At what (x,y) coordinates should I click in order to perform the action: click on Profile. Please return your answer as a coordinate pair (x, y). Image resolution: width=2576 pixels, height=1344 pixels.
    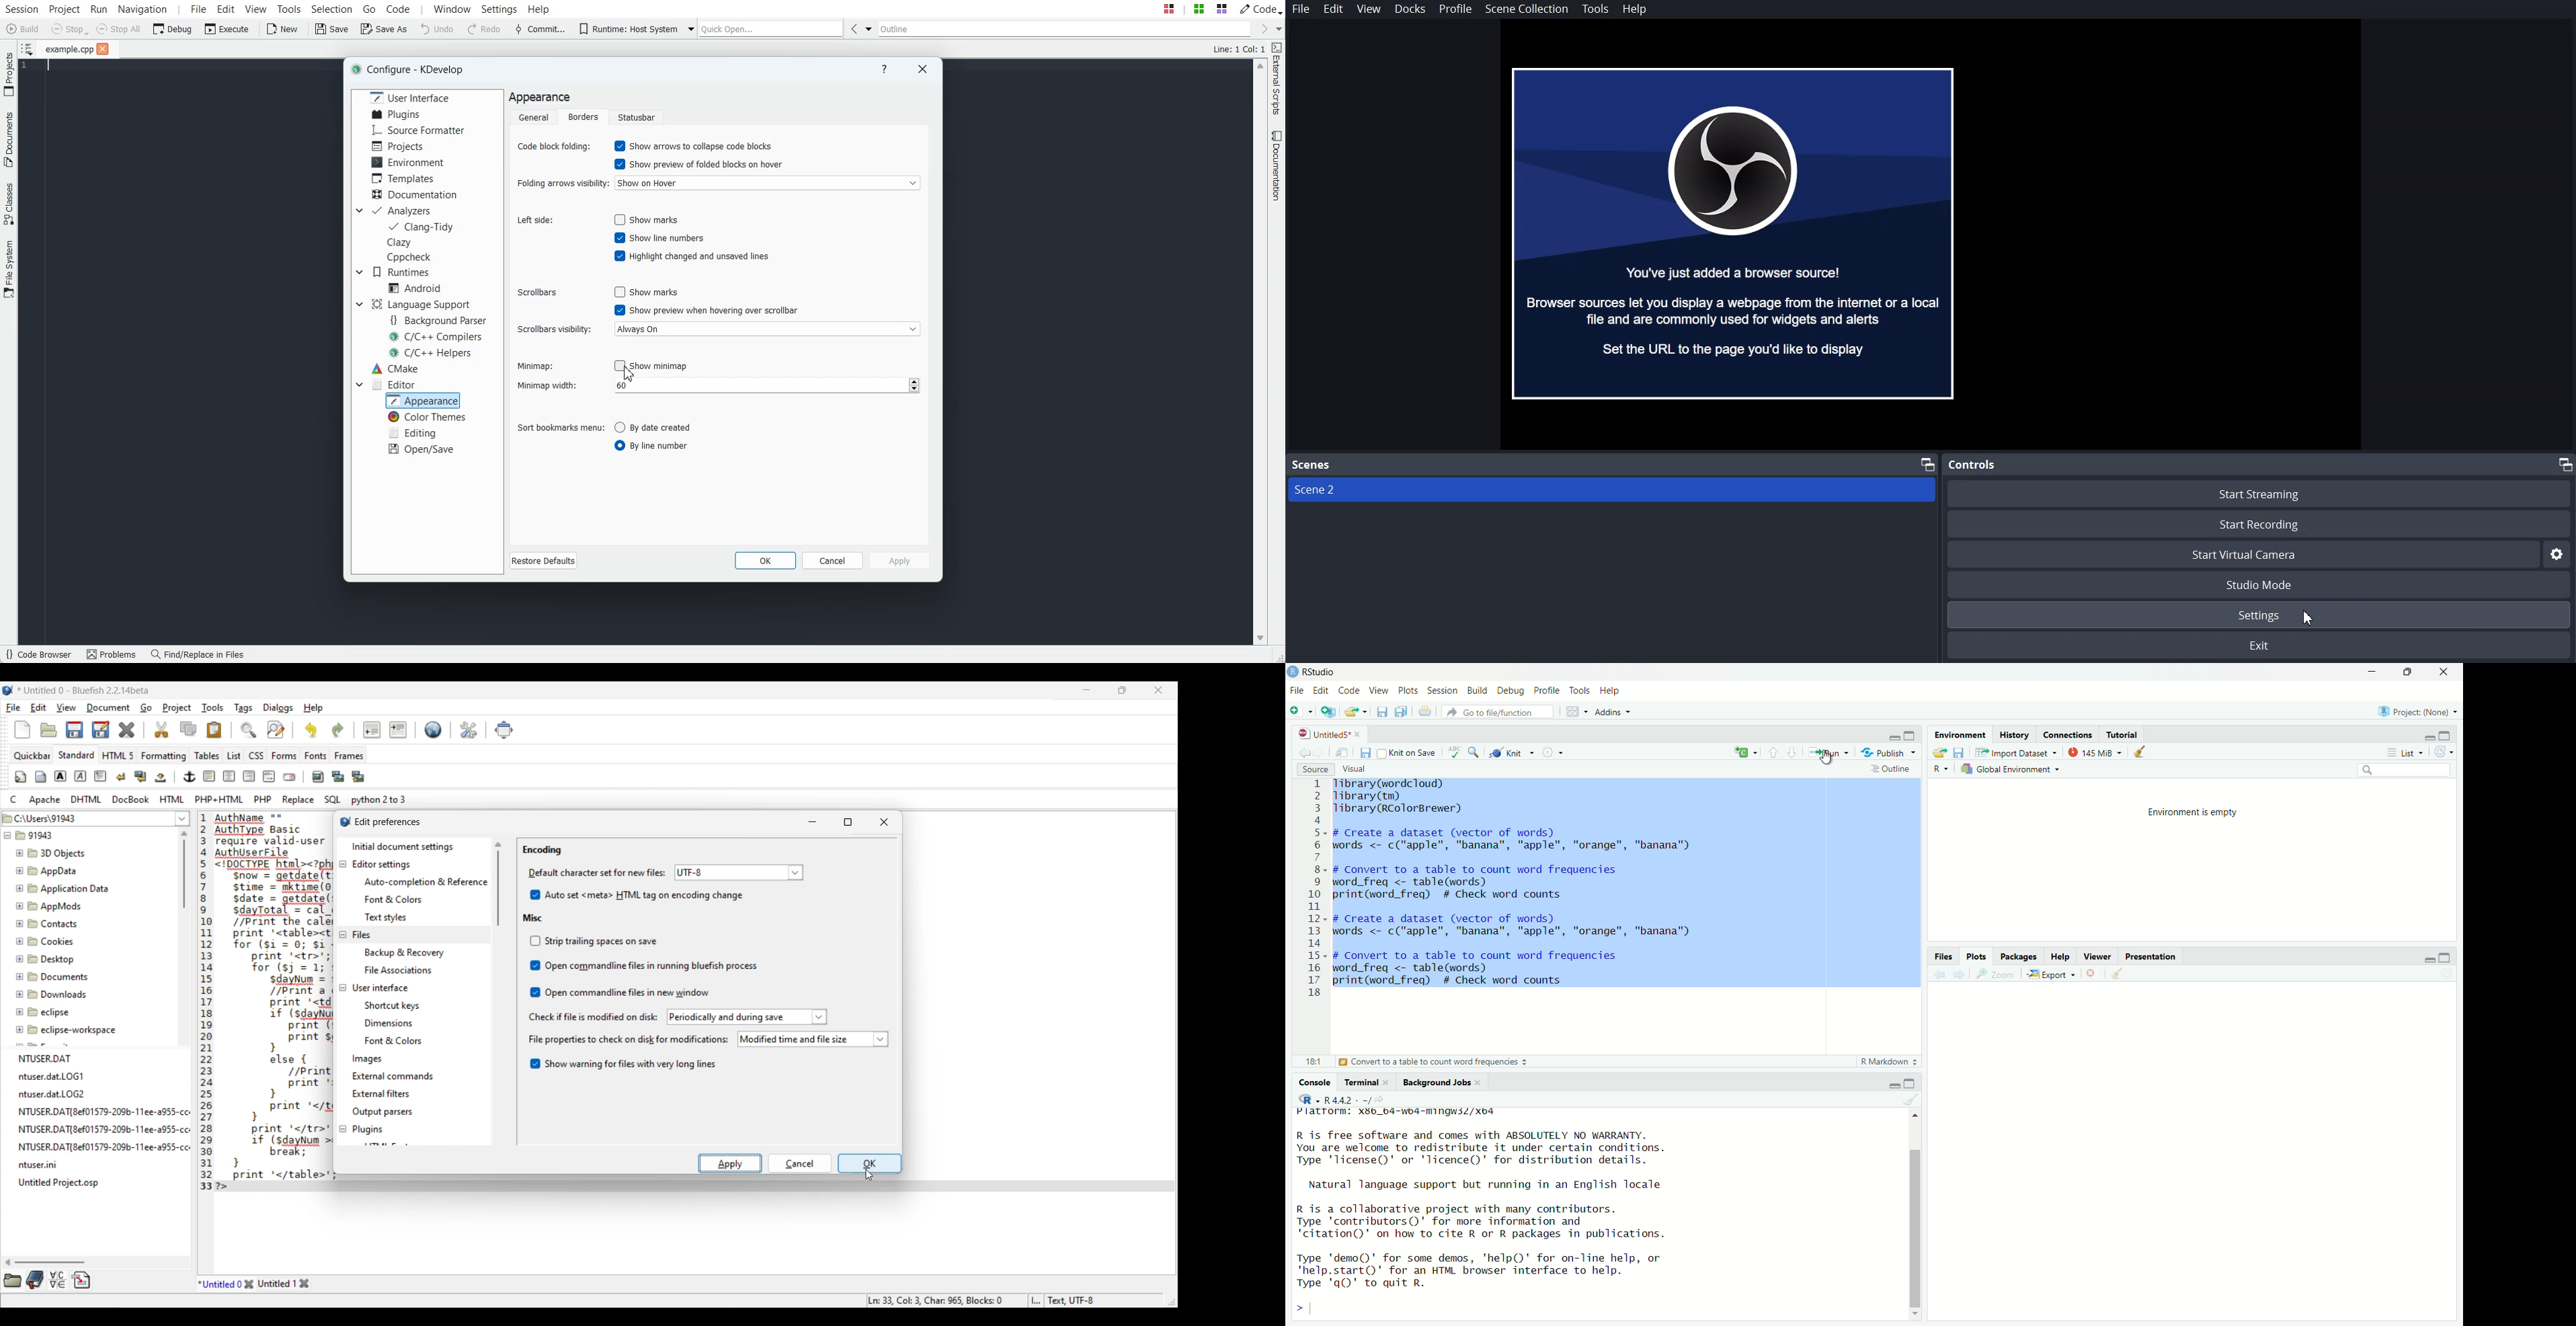
    Looking at the image, I should click on (1548, 691).